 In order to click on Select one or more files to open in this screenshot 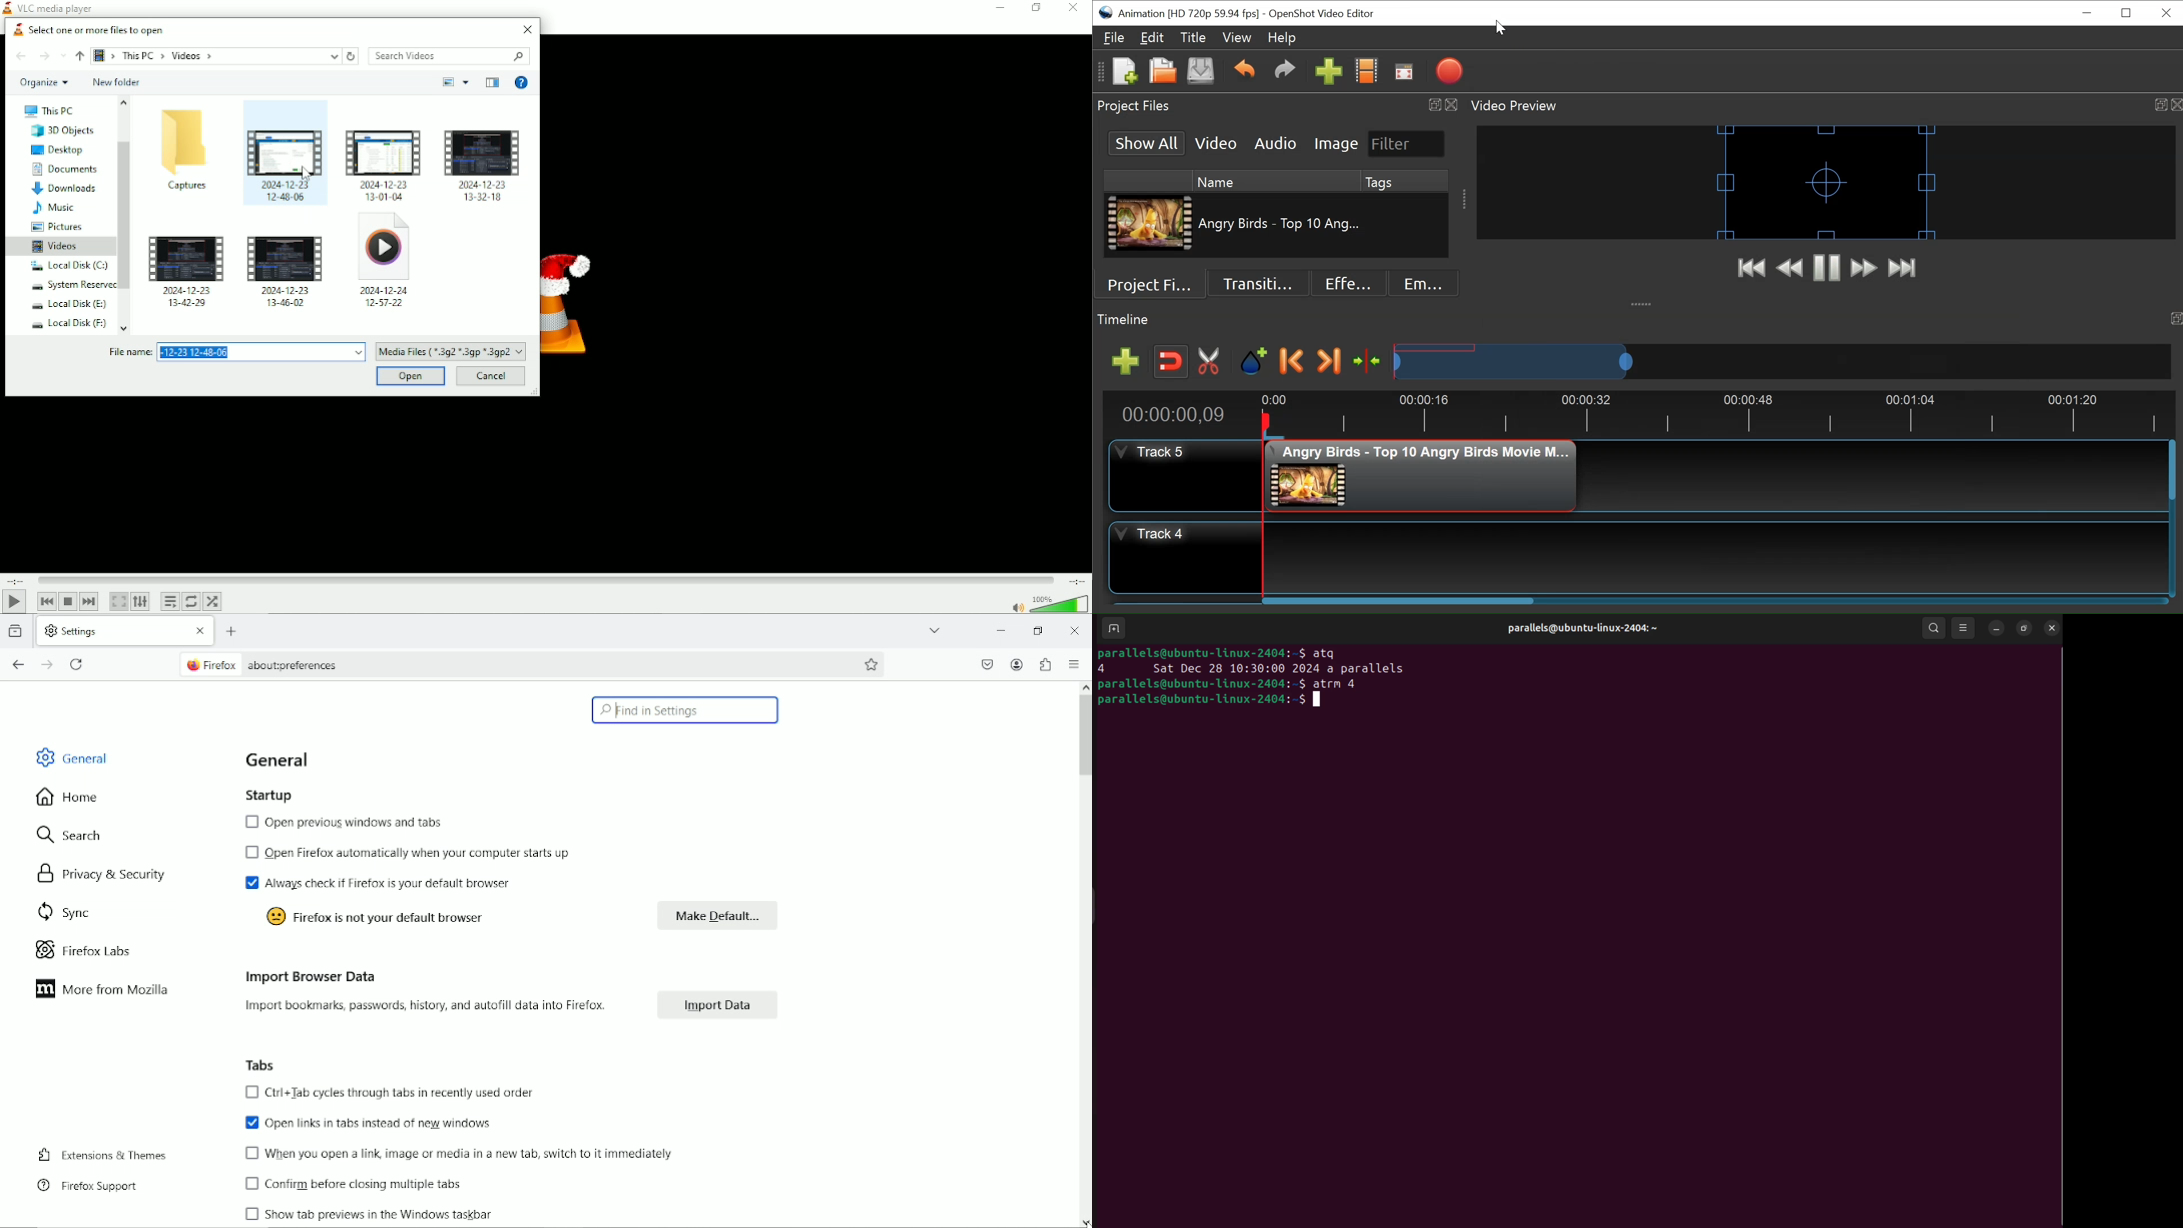, I will do `click(85, 28)`.